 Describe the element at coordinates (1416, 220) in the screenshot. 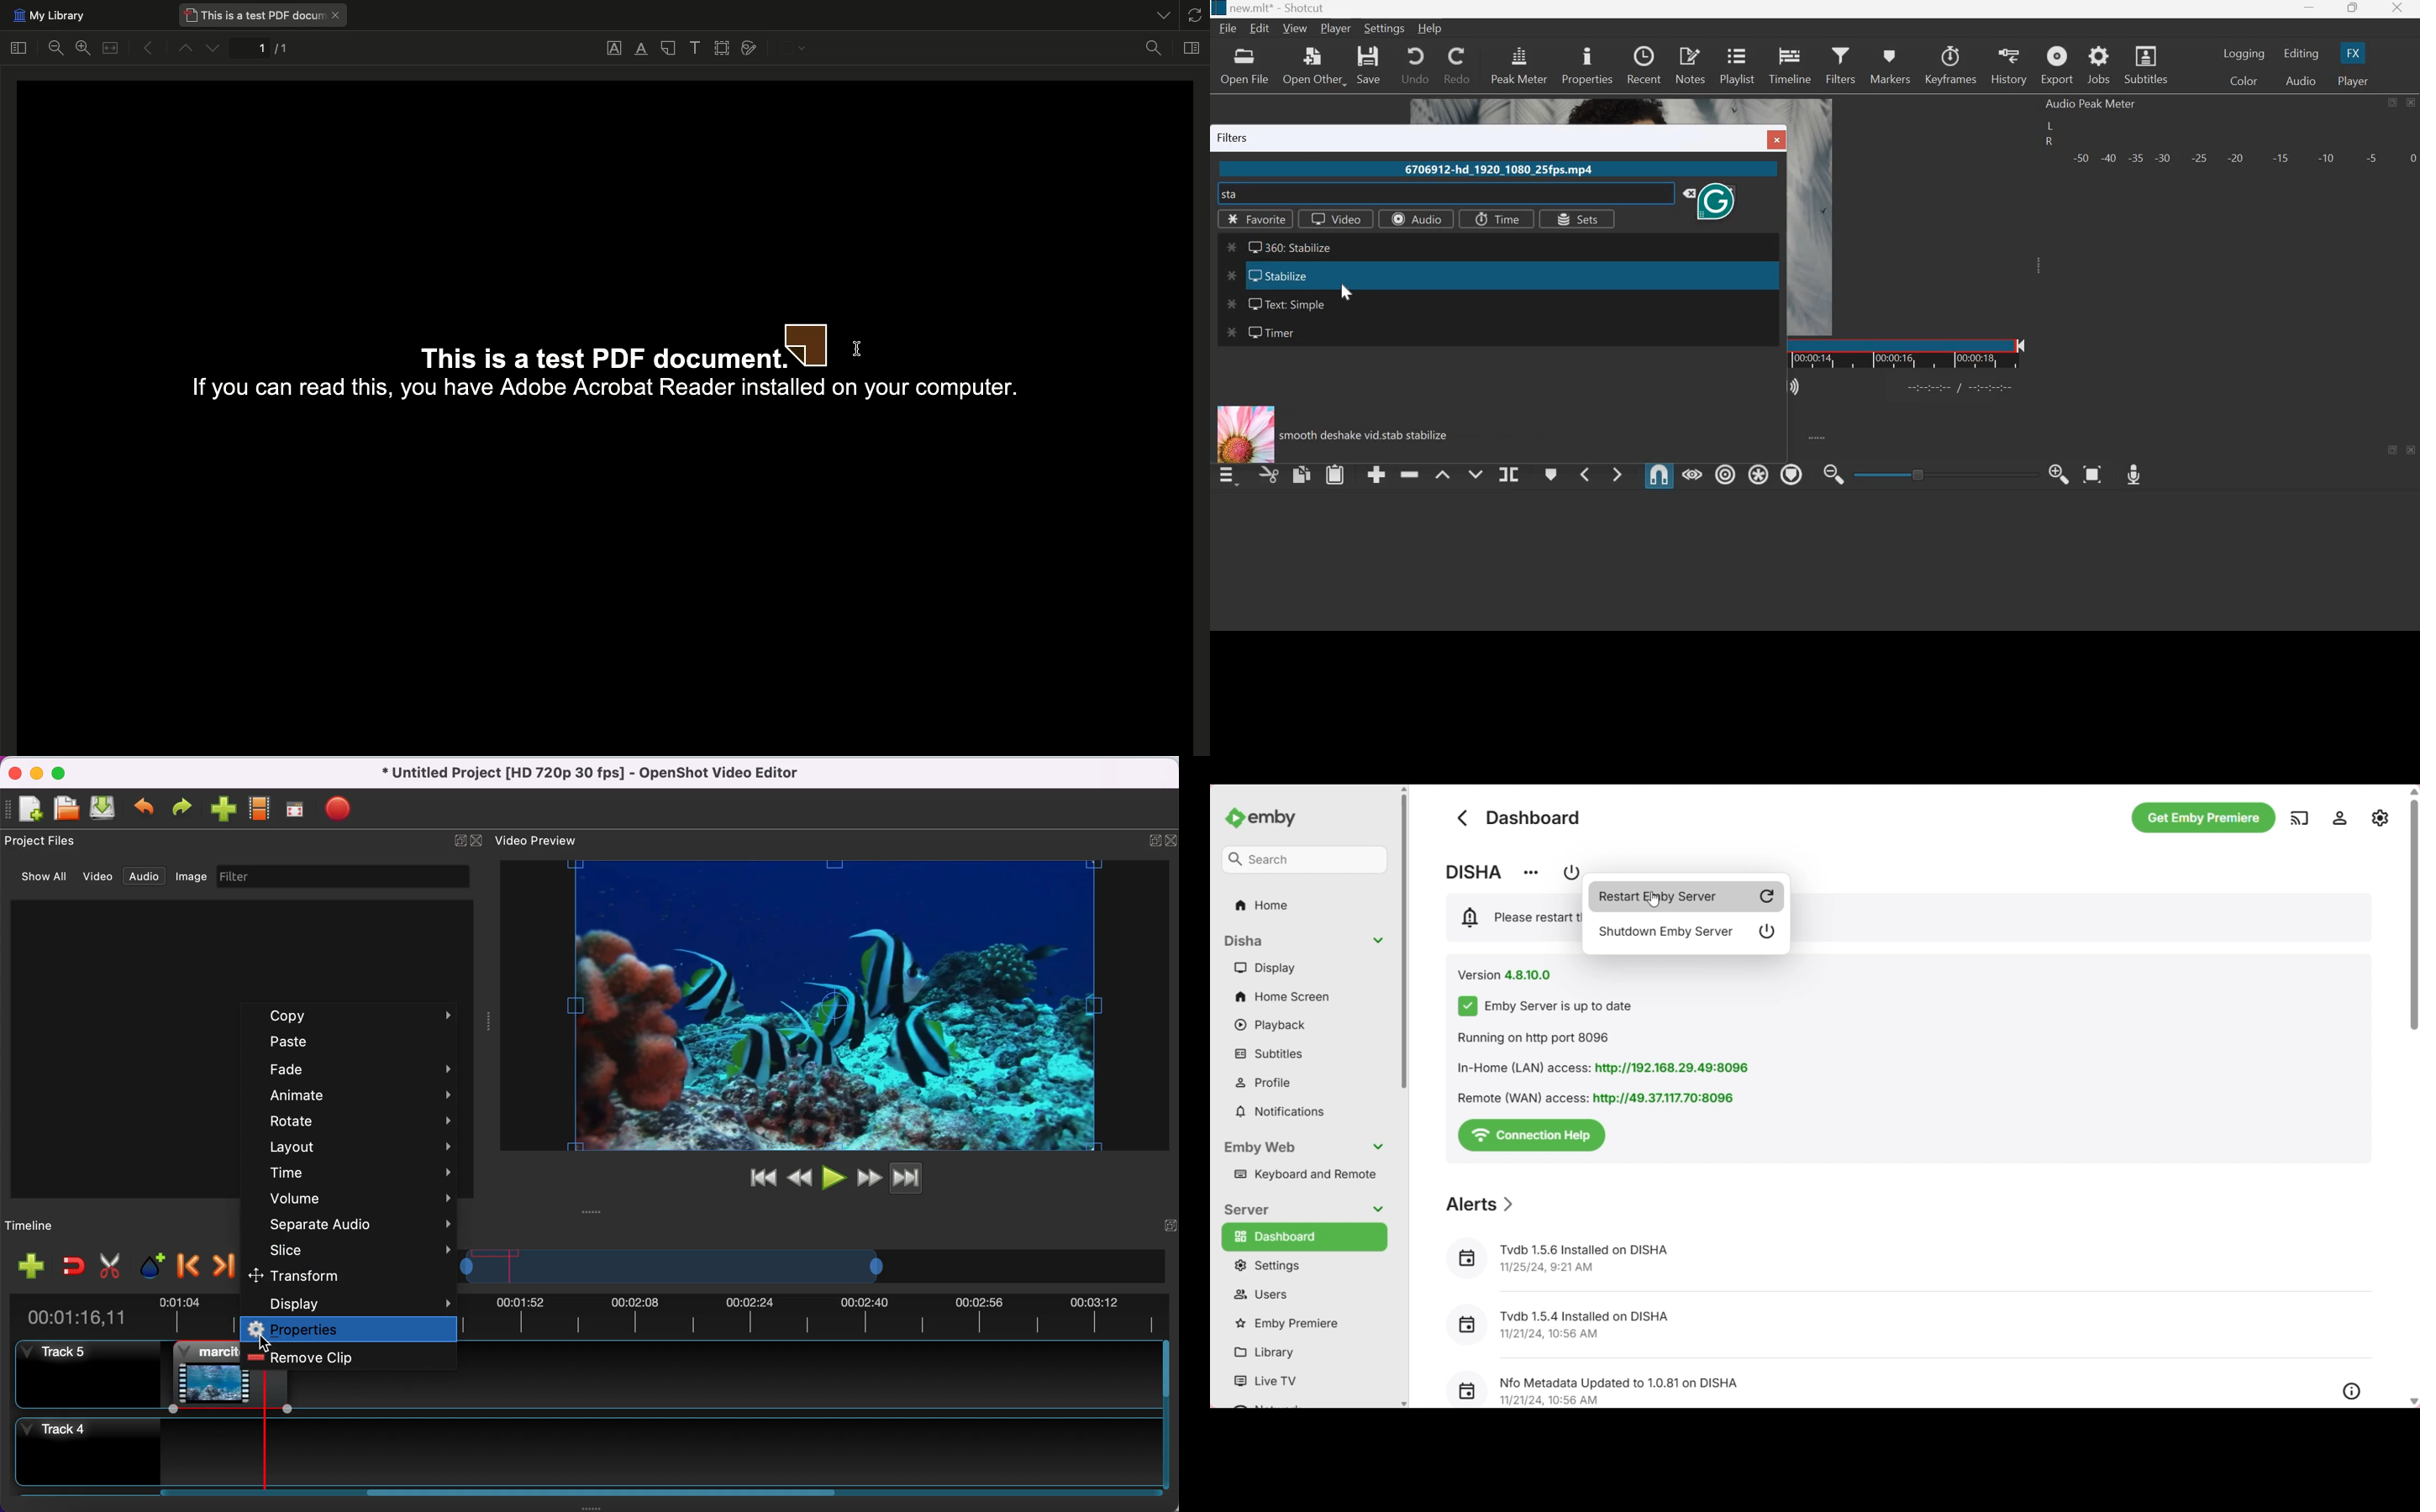

I see `Audio` at that location.